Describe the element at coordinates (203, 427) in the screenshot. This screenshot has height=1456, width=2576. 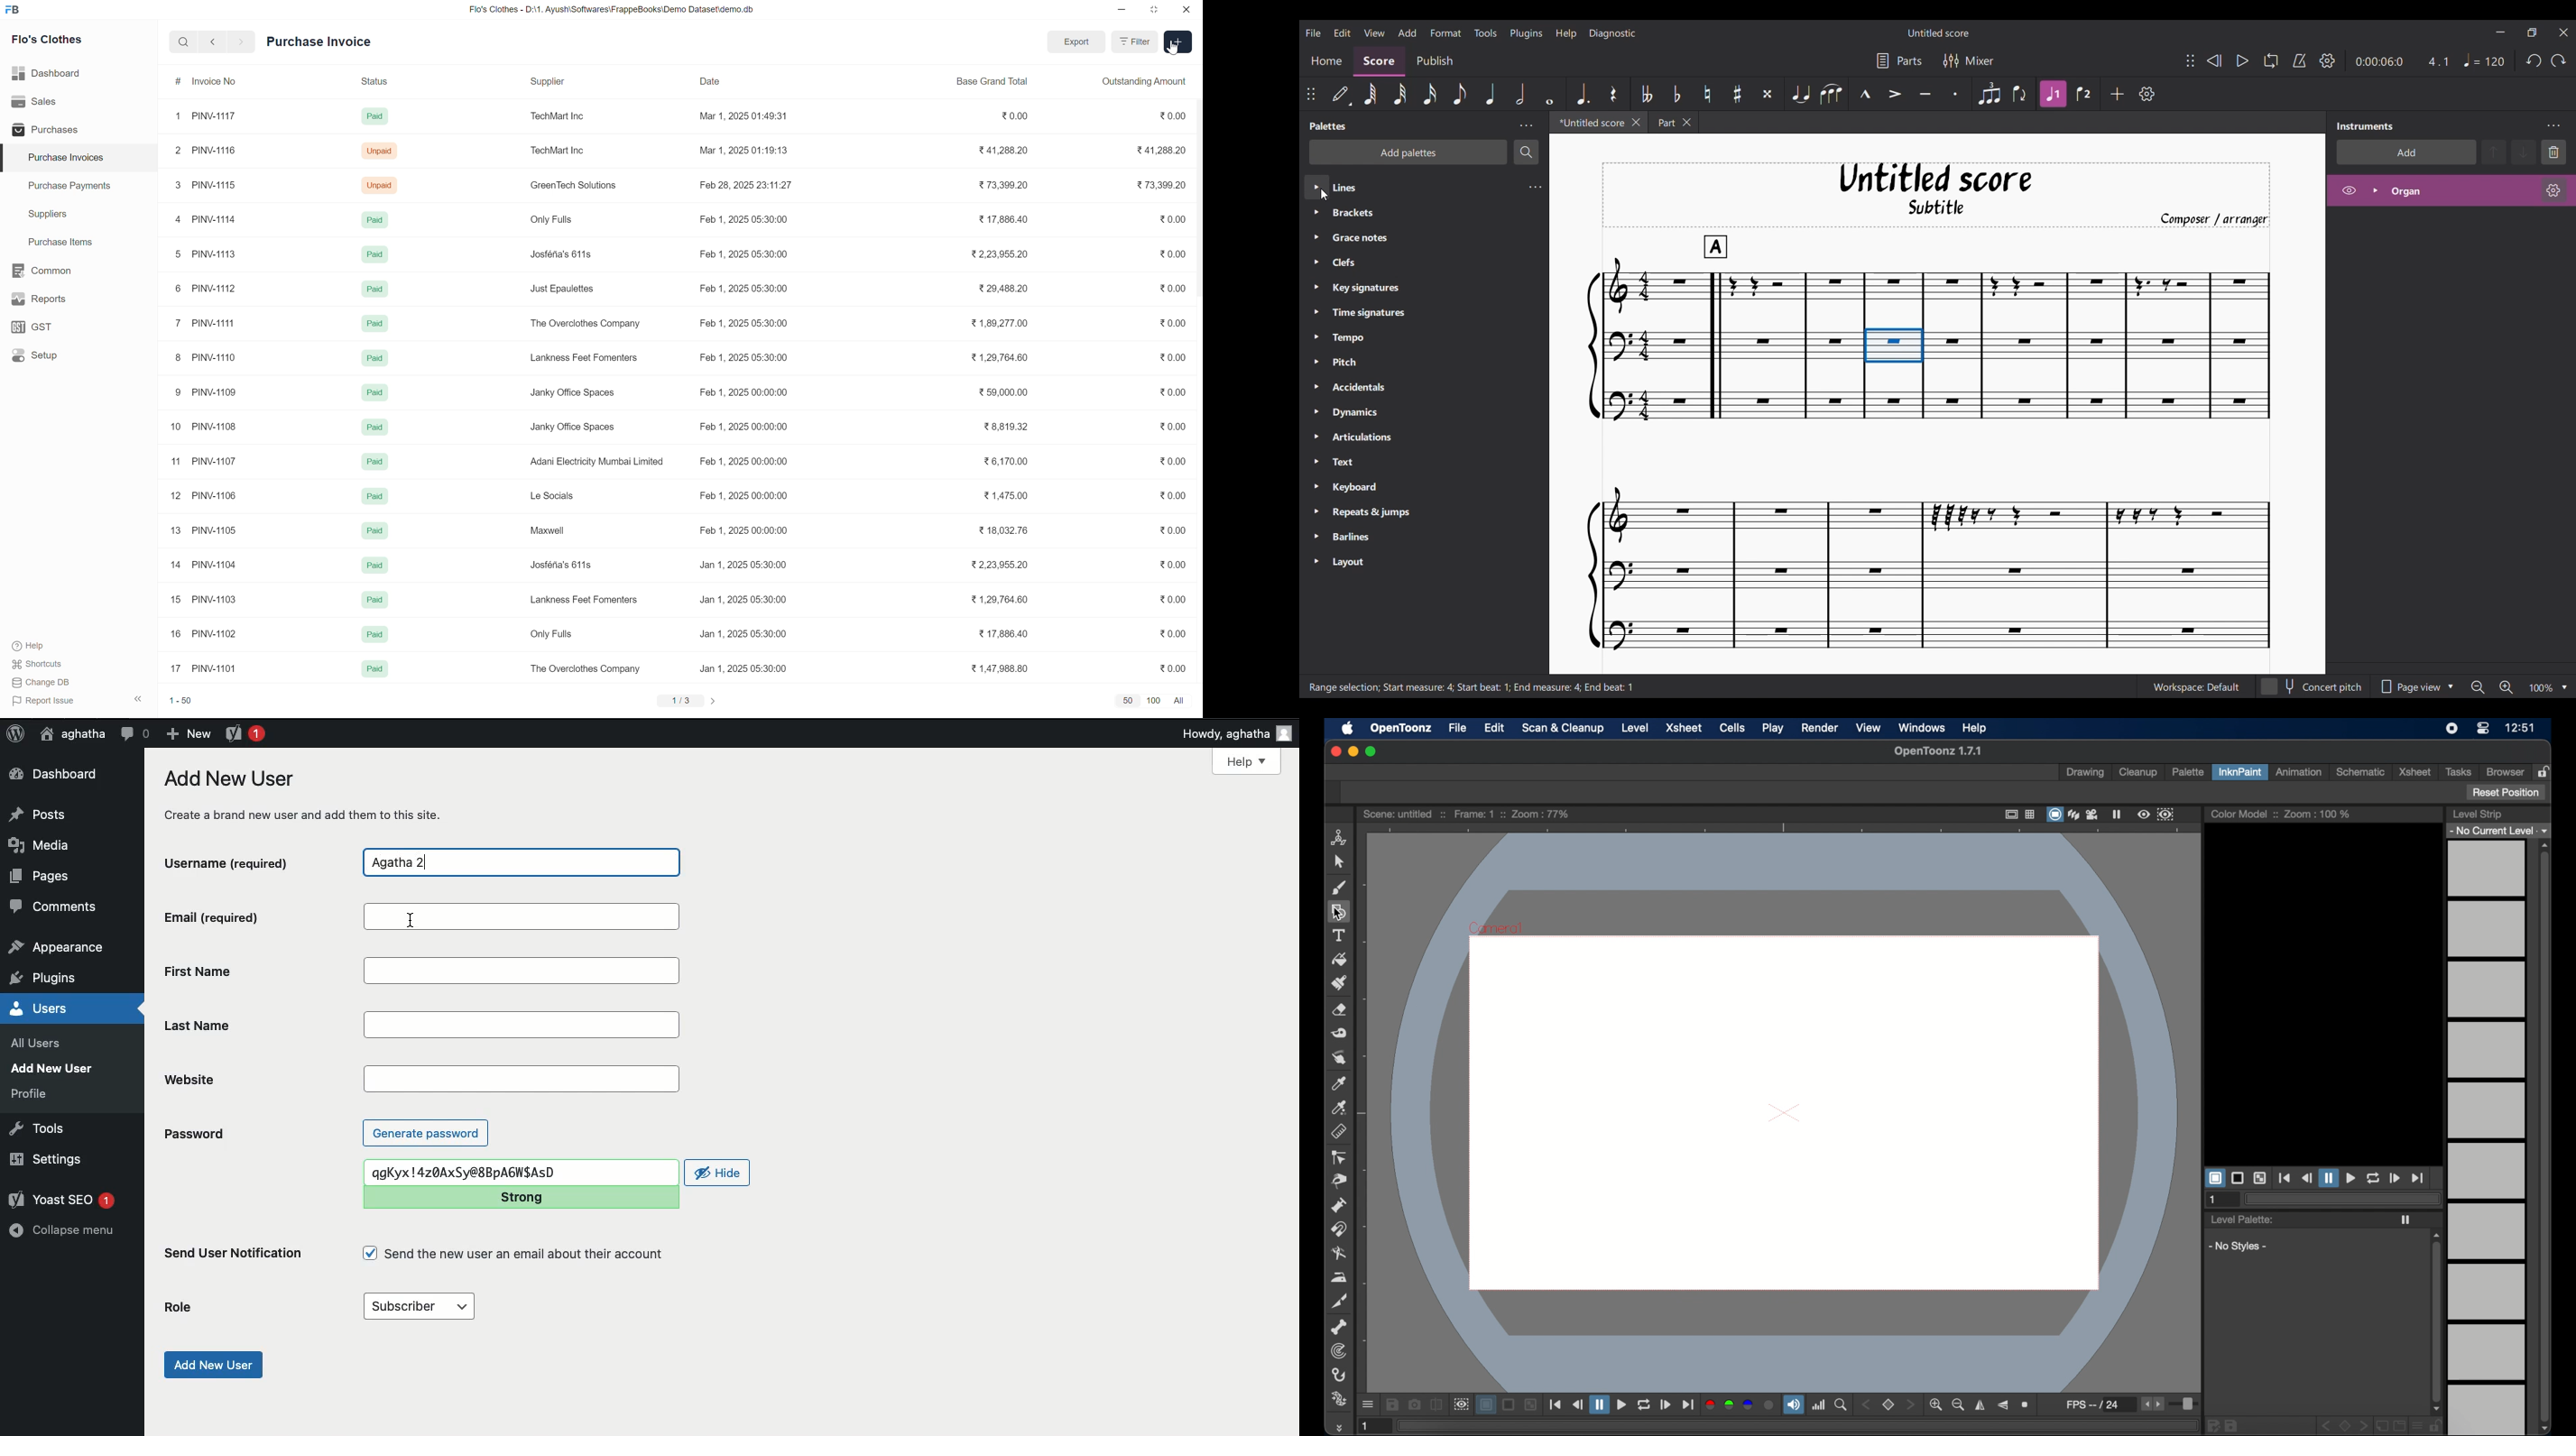
I see `10  PINV-1108` at that location.